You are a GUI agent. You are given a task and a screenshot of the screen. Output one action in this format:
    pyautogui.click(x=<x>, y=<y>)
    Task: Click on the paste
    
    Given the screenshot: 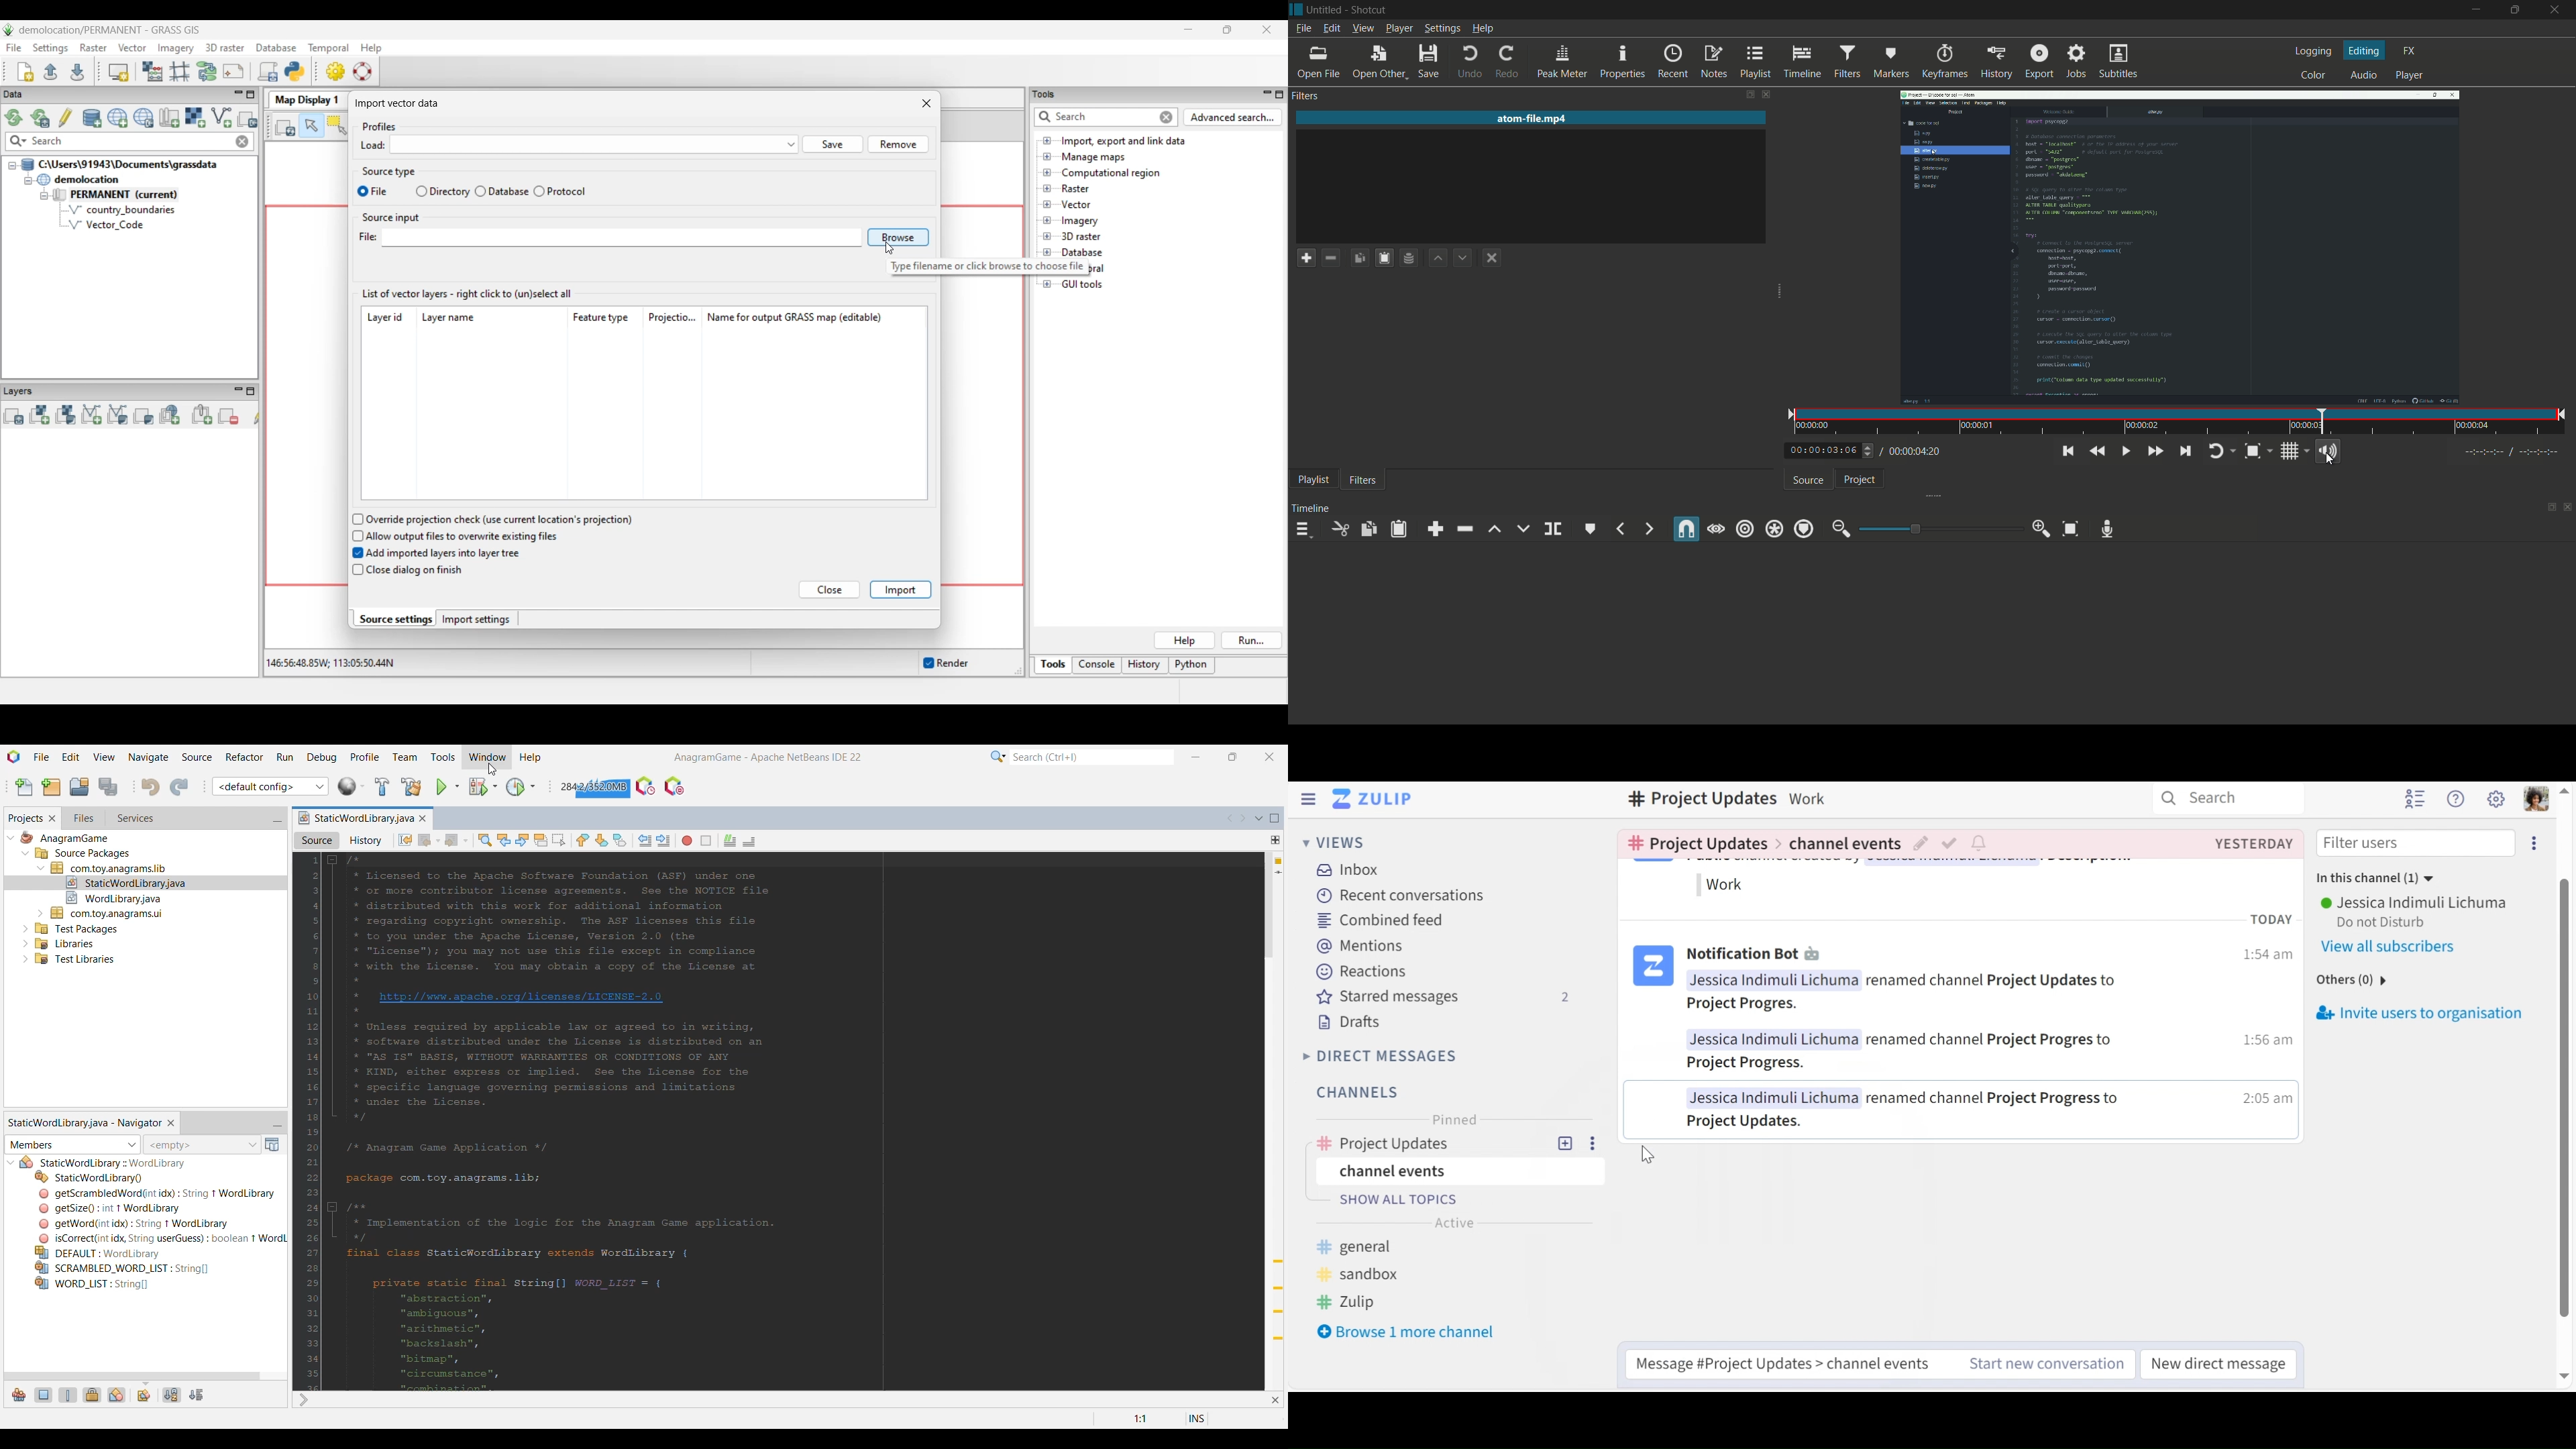 What is the action you would take?
    pyautogui.click(x=1397, y=529)
    